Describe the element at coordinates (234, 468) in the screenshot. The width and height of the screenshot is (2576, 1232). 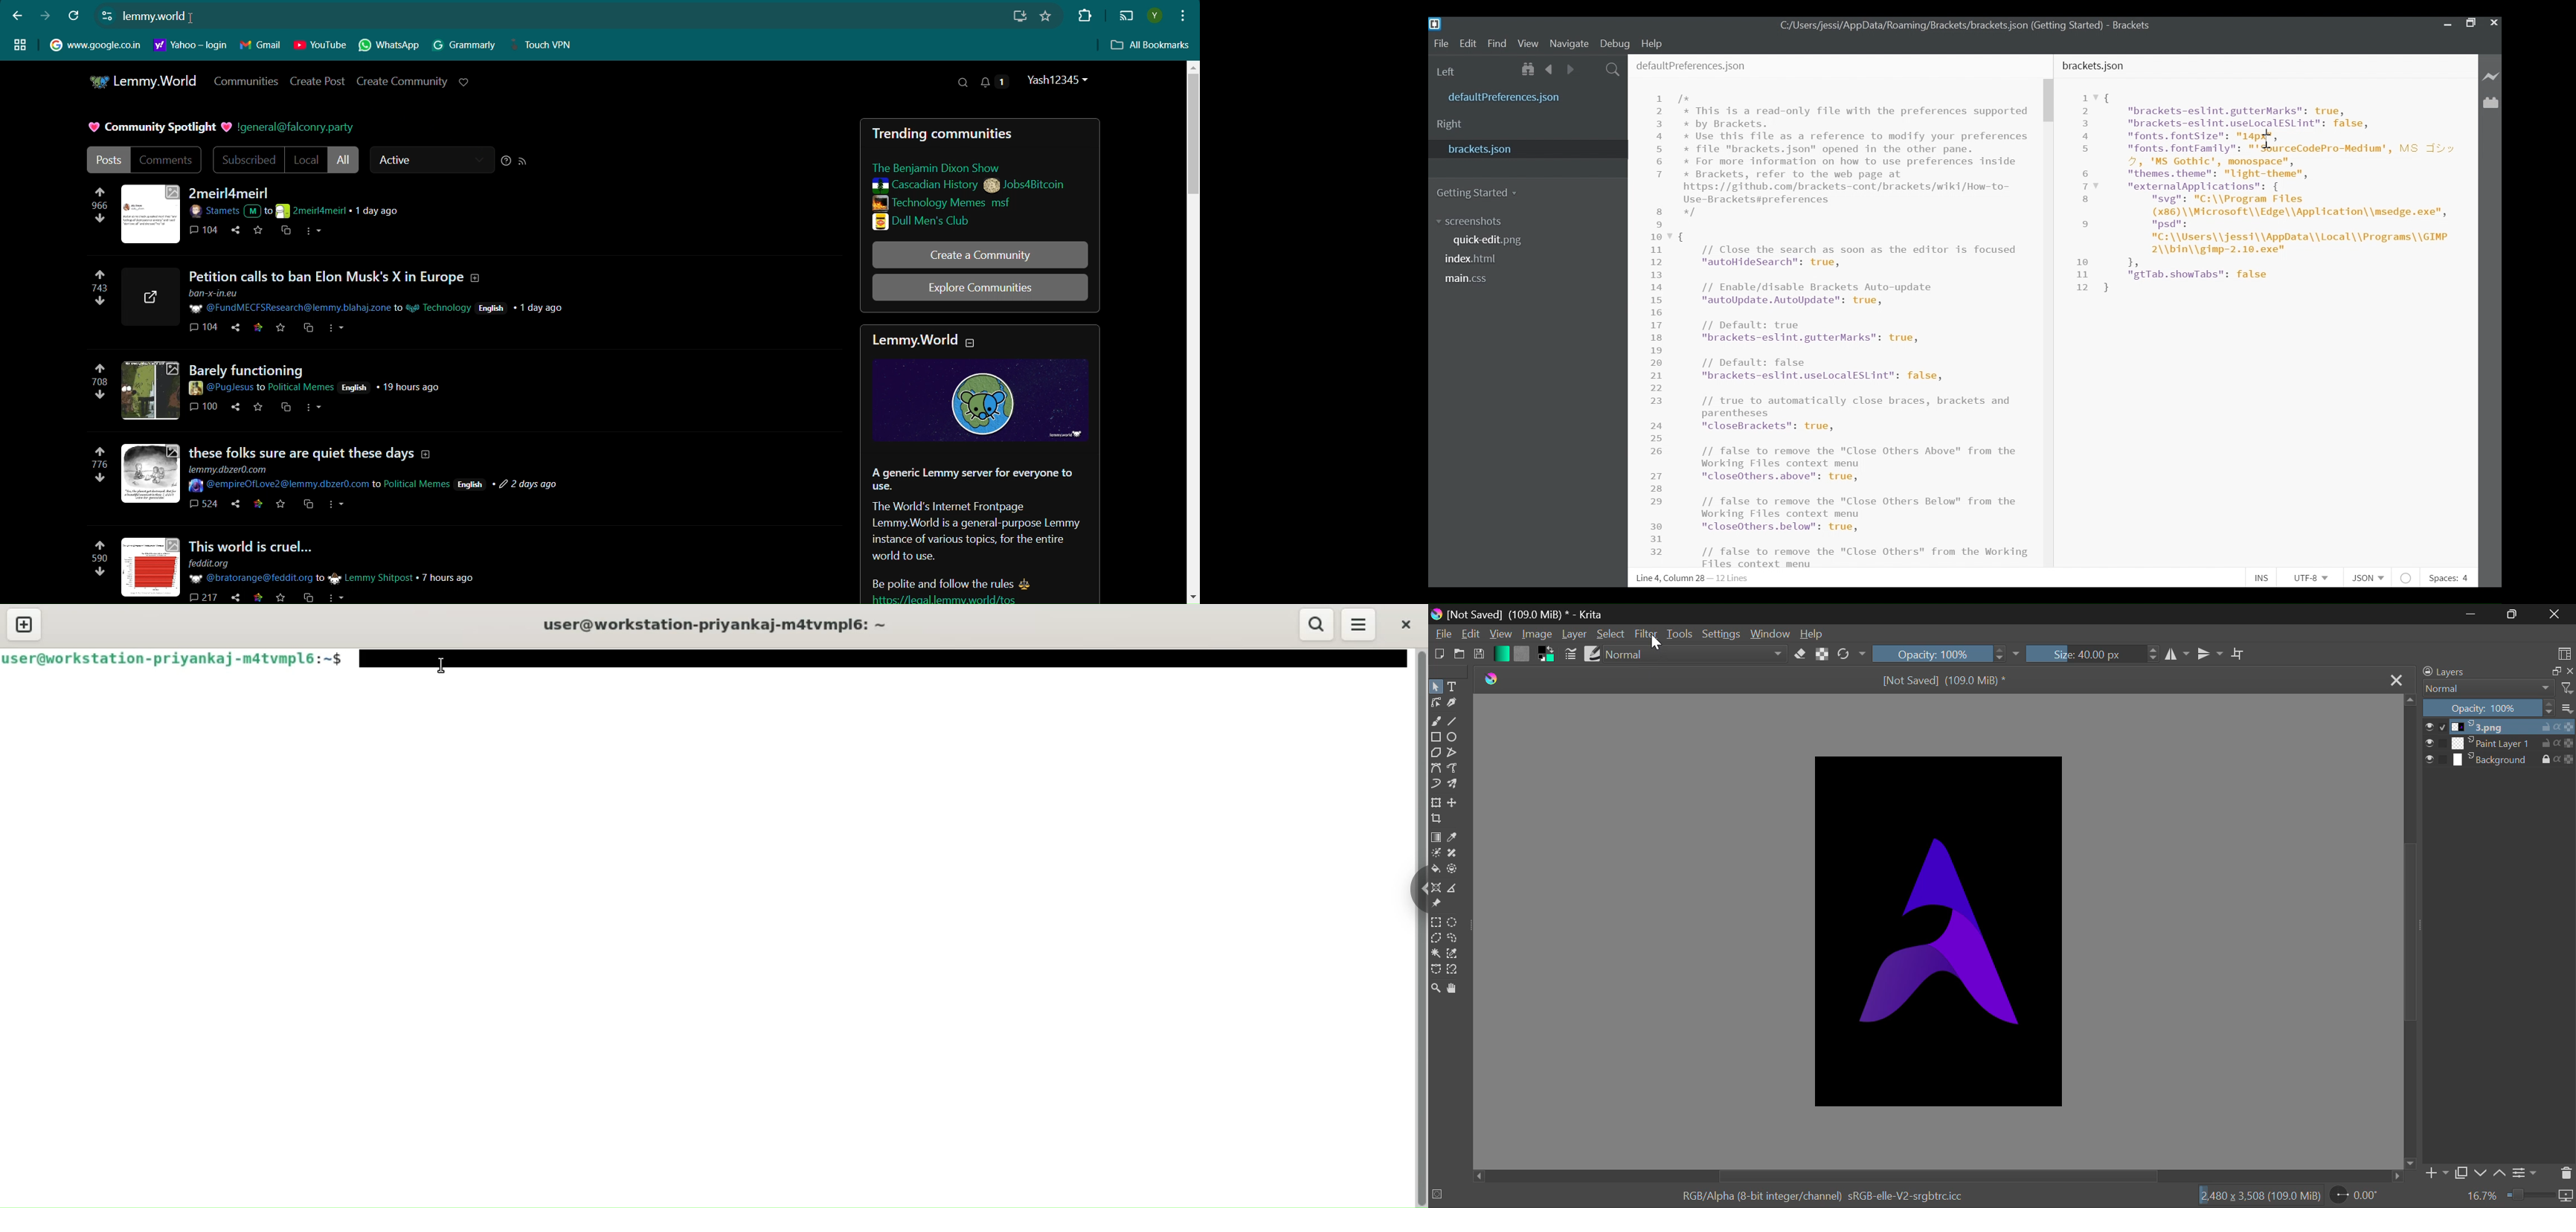
I see `lemmy.dbzer0.com` at that location.